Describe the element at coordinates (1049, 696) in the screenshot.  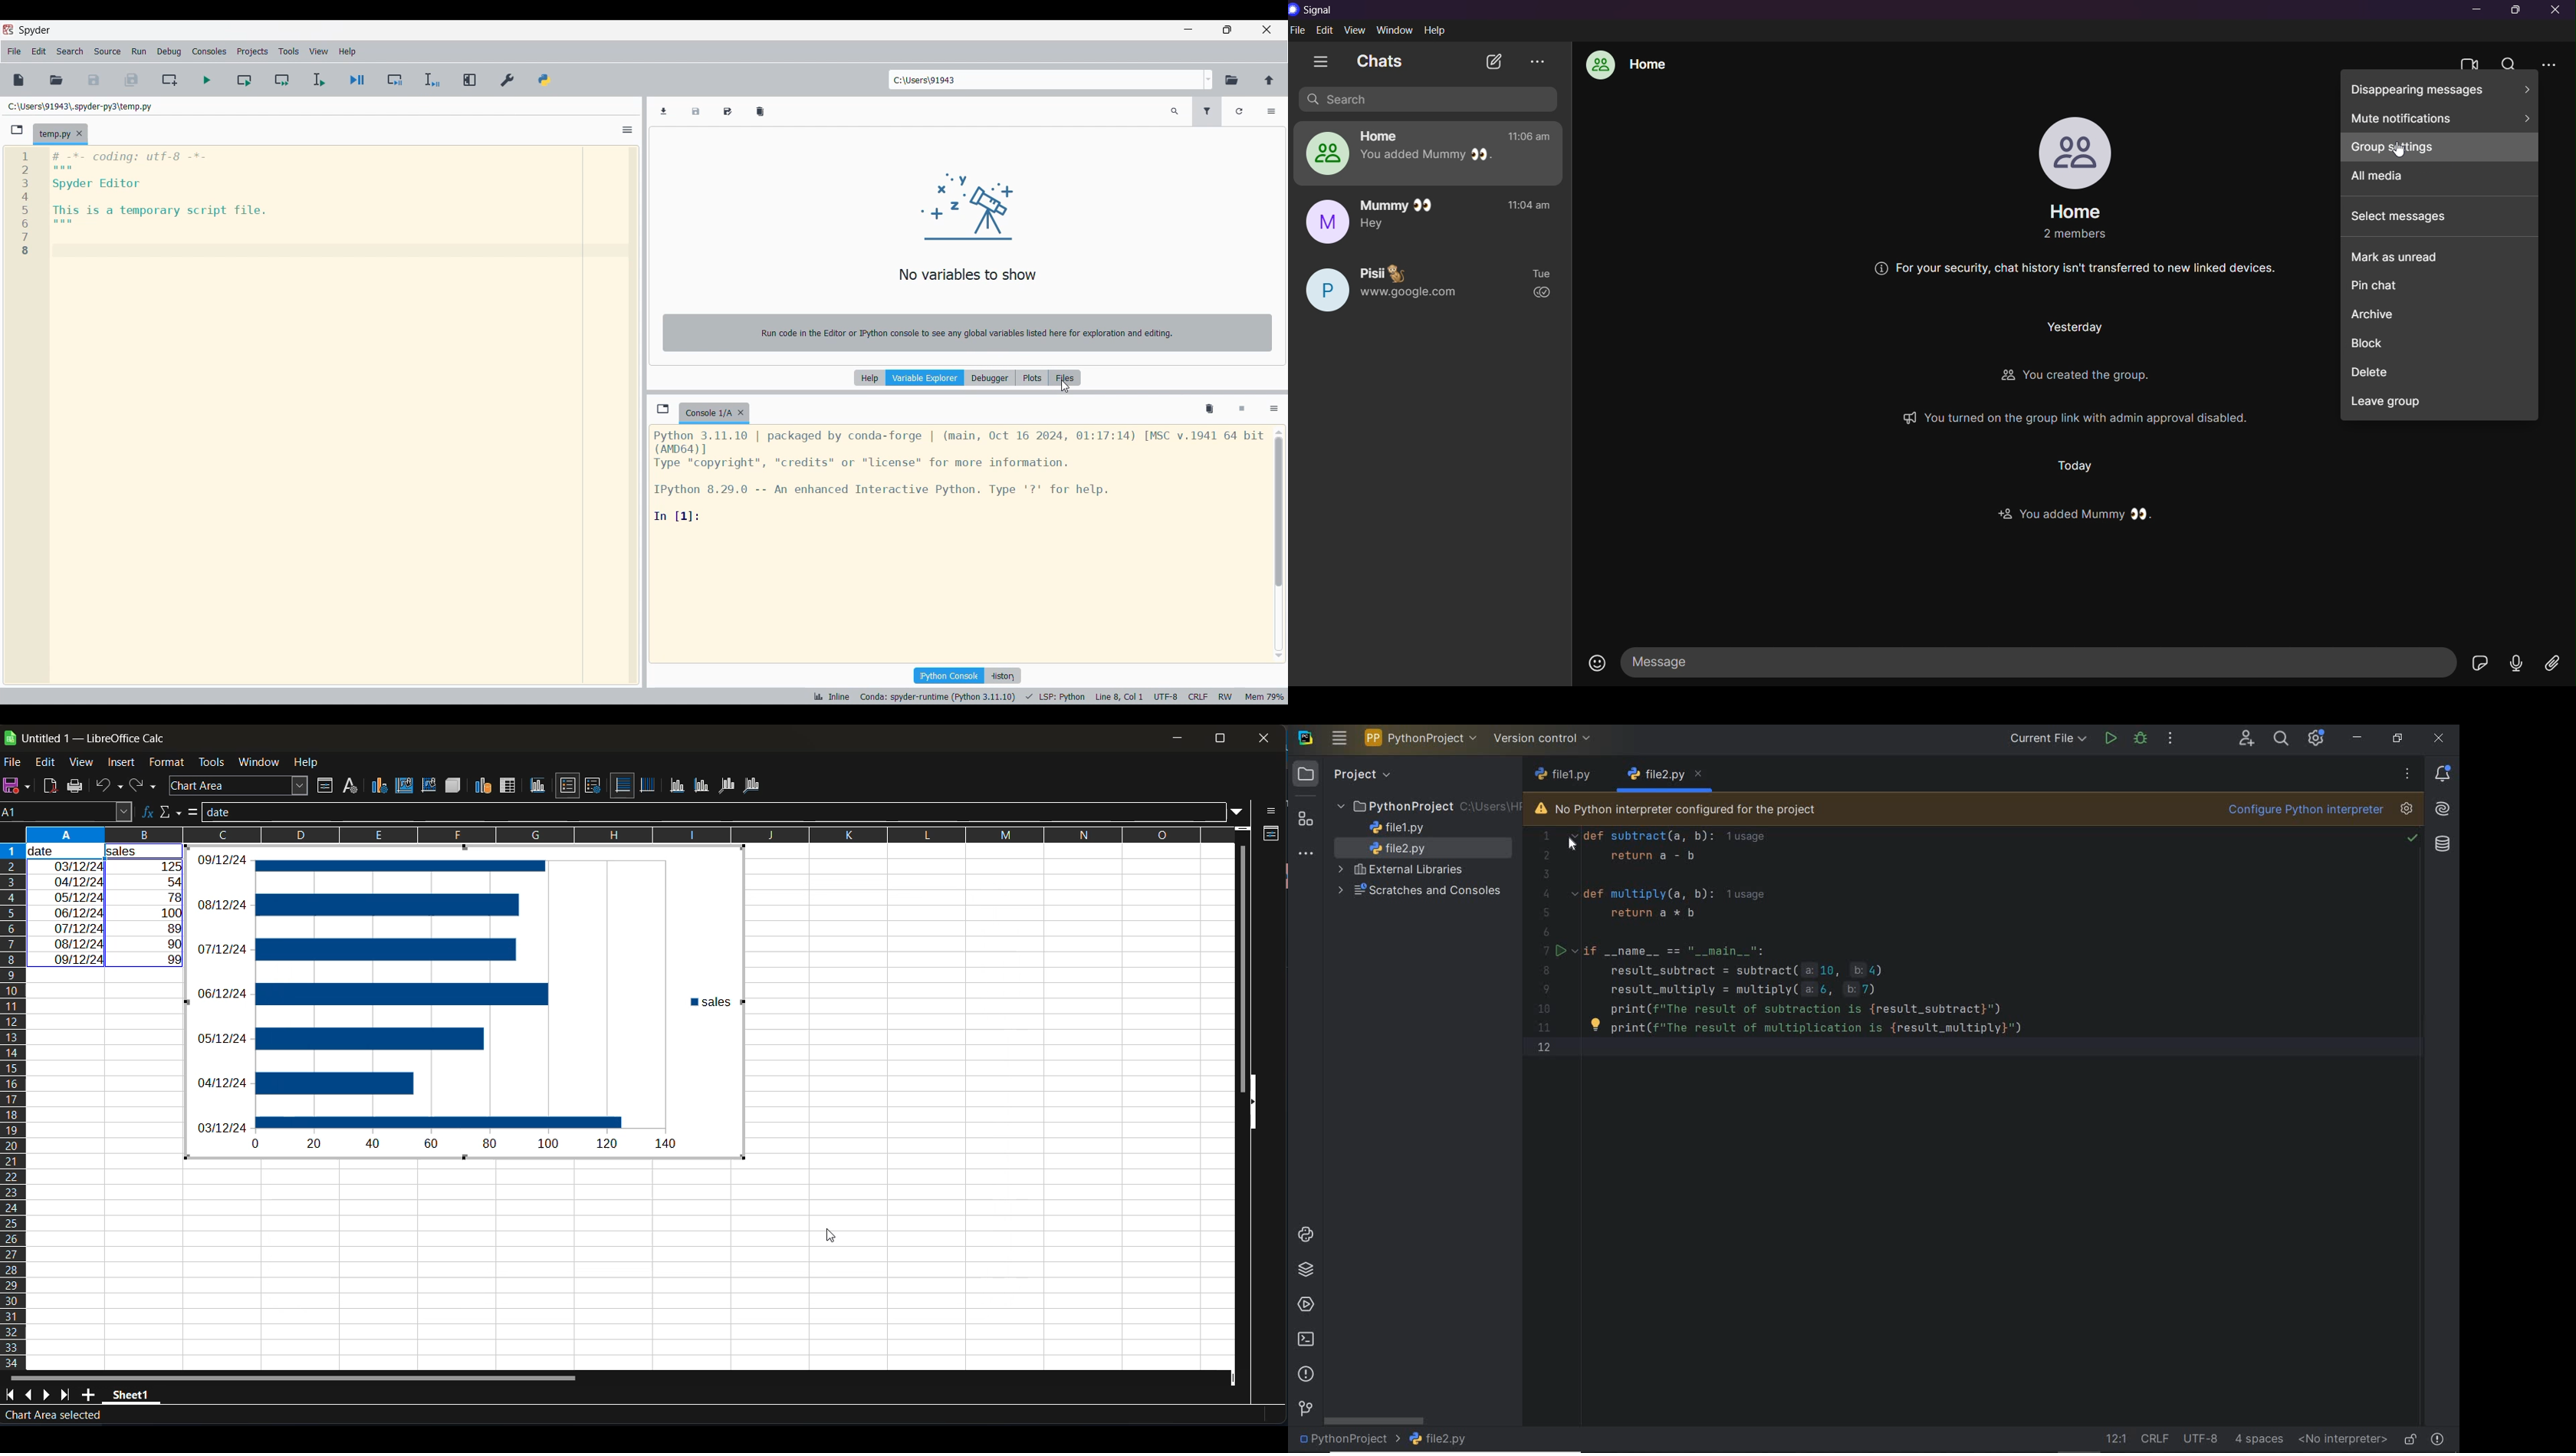
I see `Details of current code` at that location.